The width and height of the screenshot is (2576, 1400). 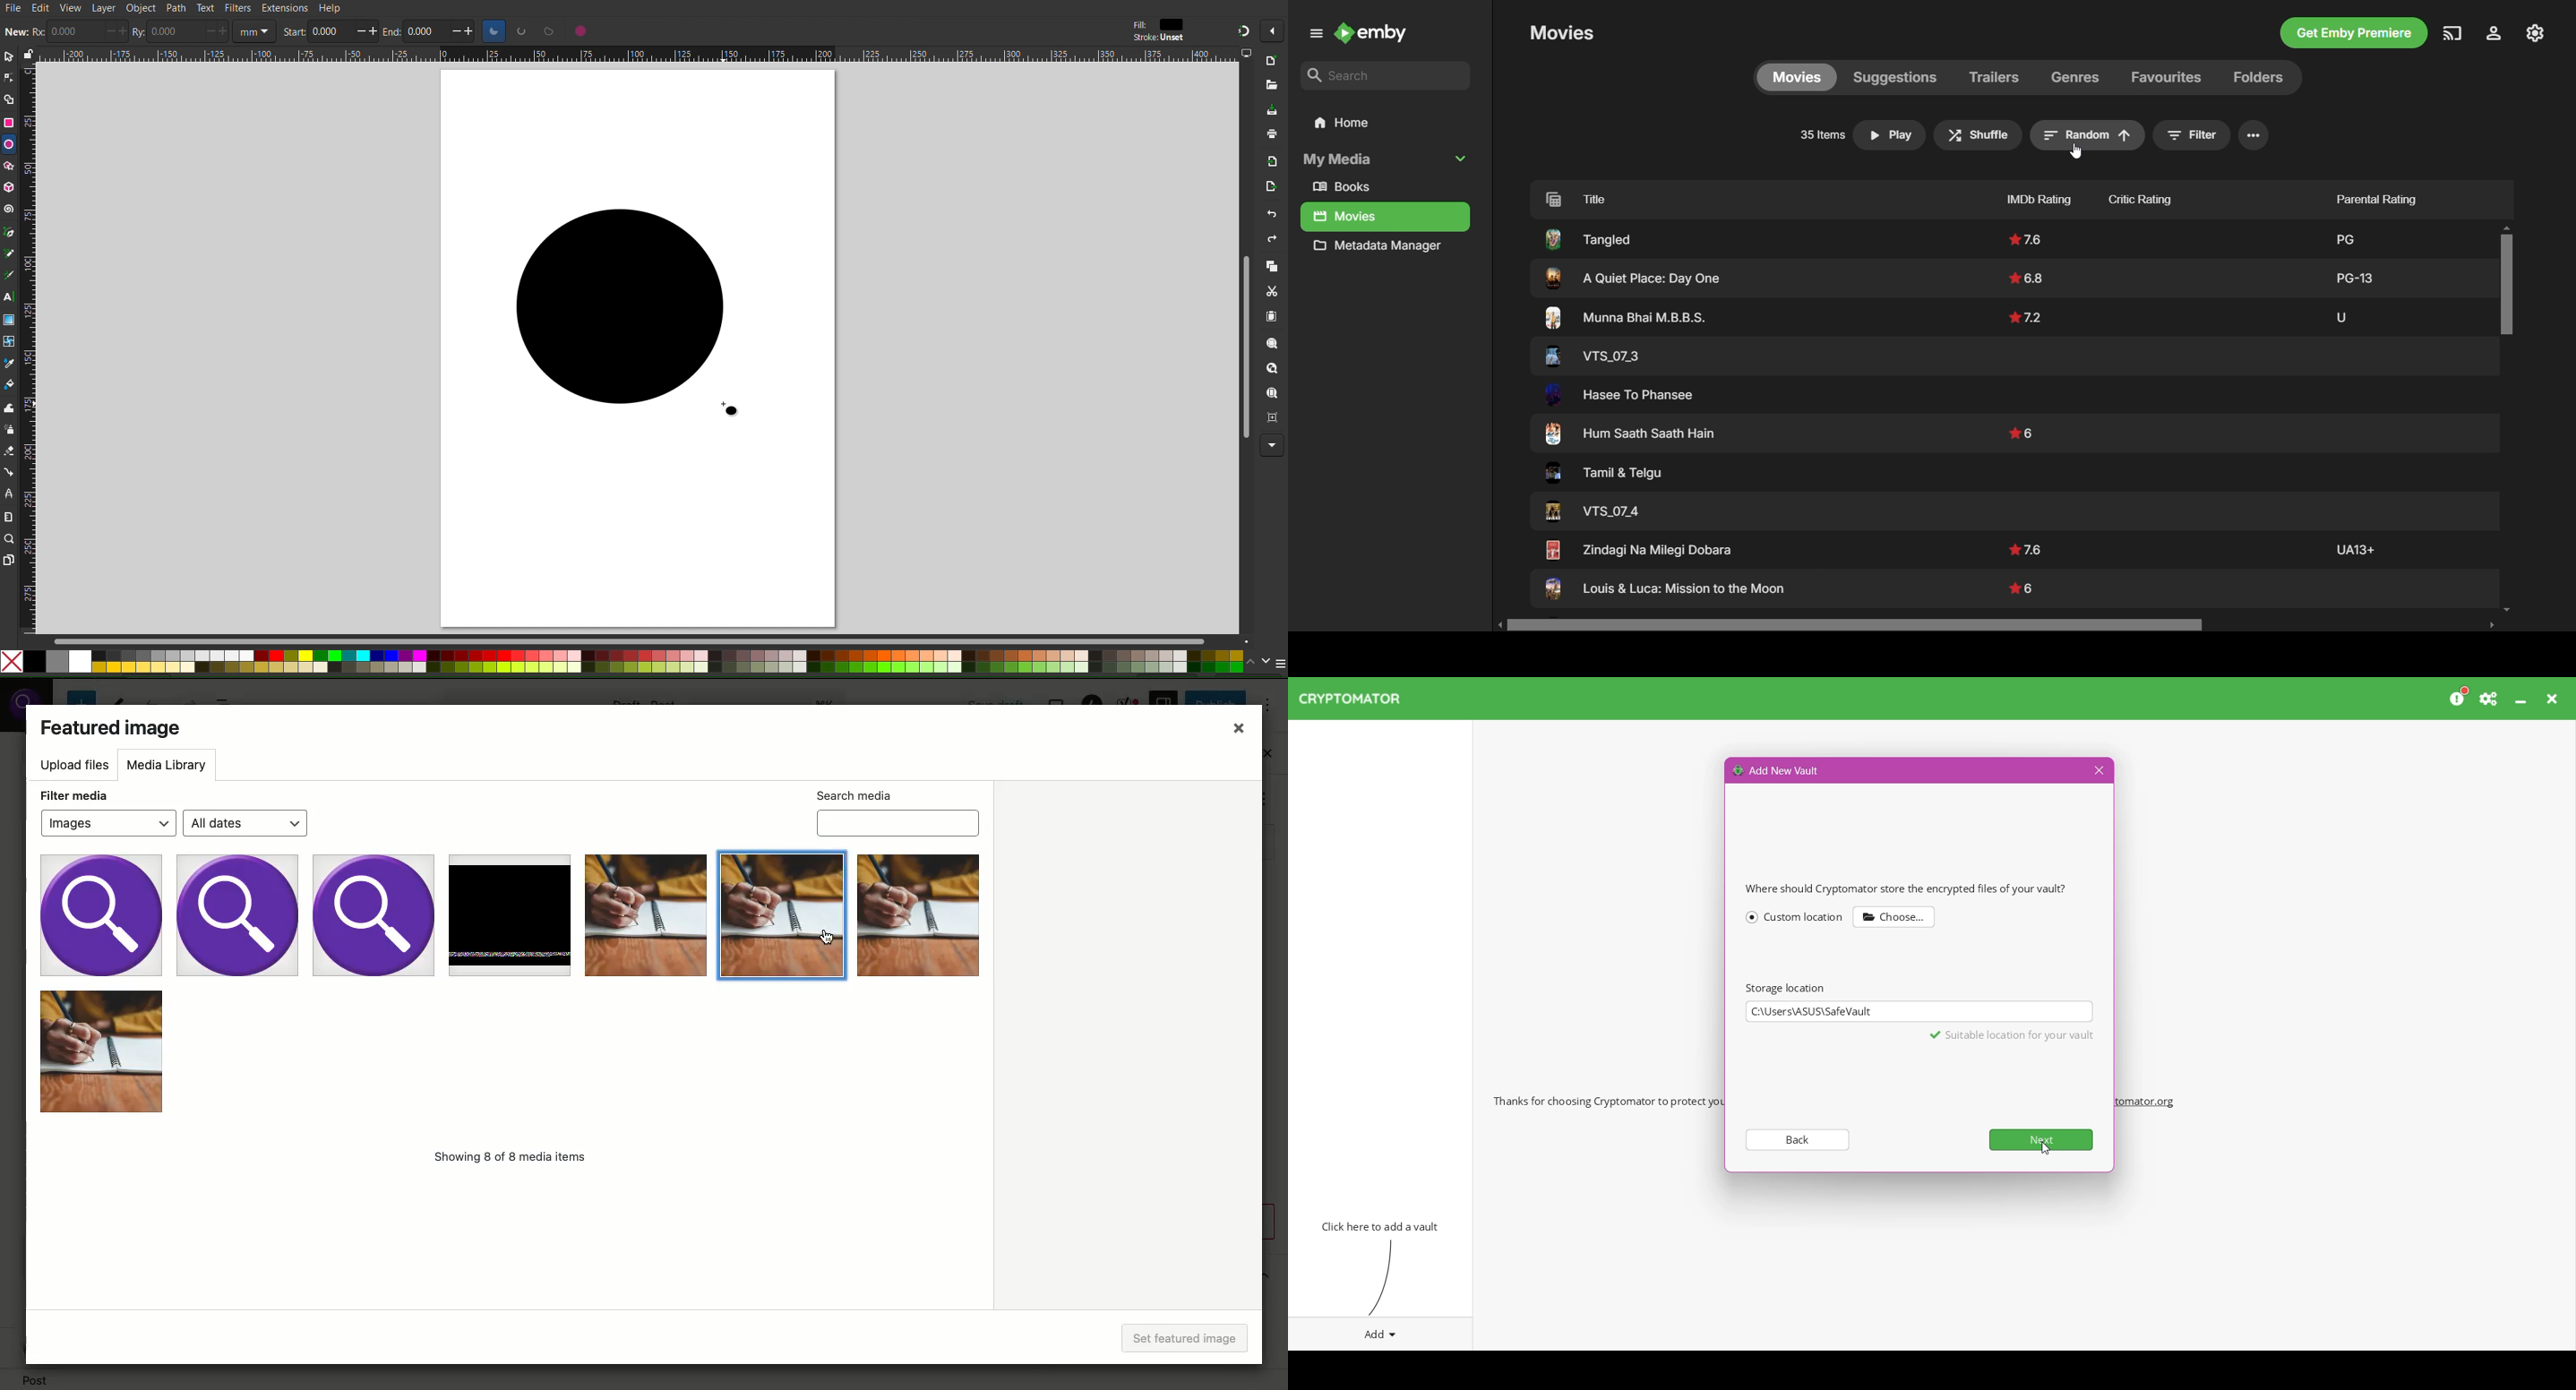 What do you see at coordinates (918, 916) in the screenshot?
I see `Image` at bounding box center [918, 916].